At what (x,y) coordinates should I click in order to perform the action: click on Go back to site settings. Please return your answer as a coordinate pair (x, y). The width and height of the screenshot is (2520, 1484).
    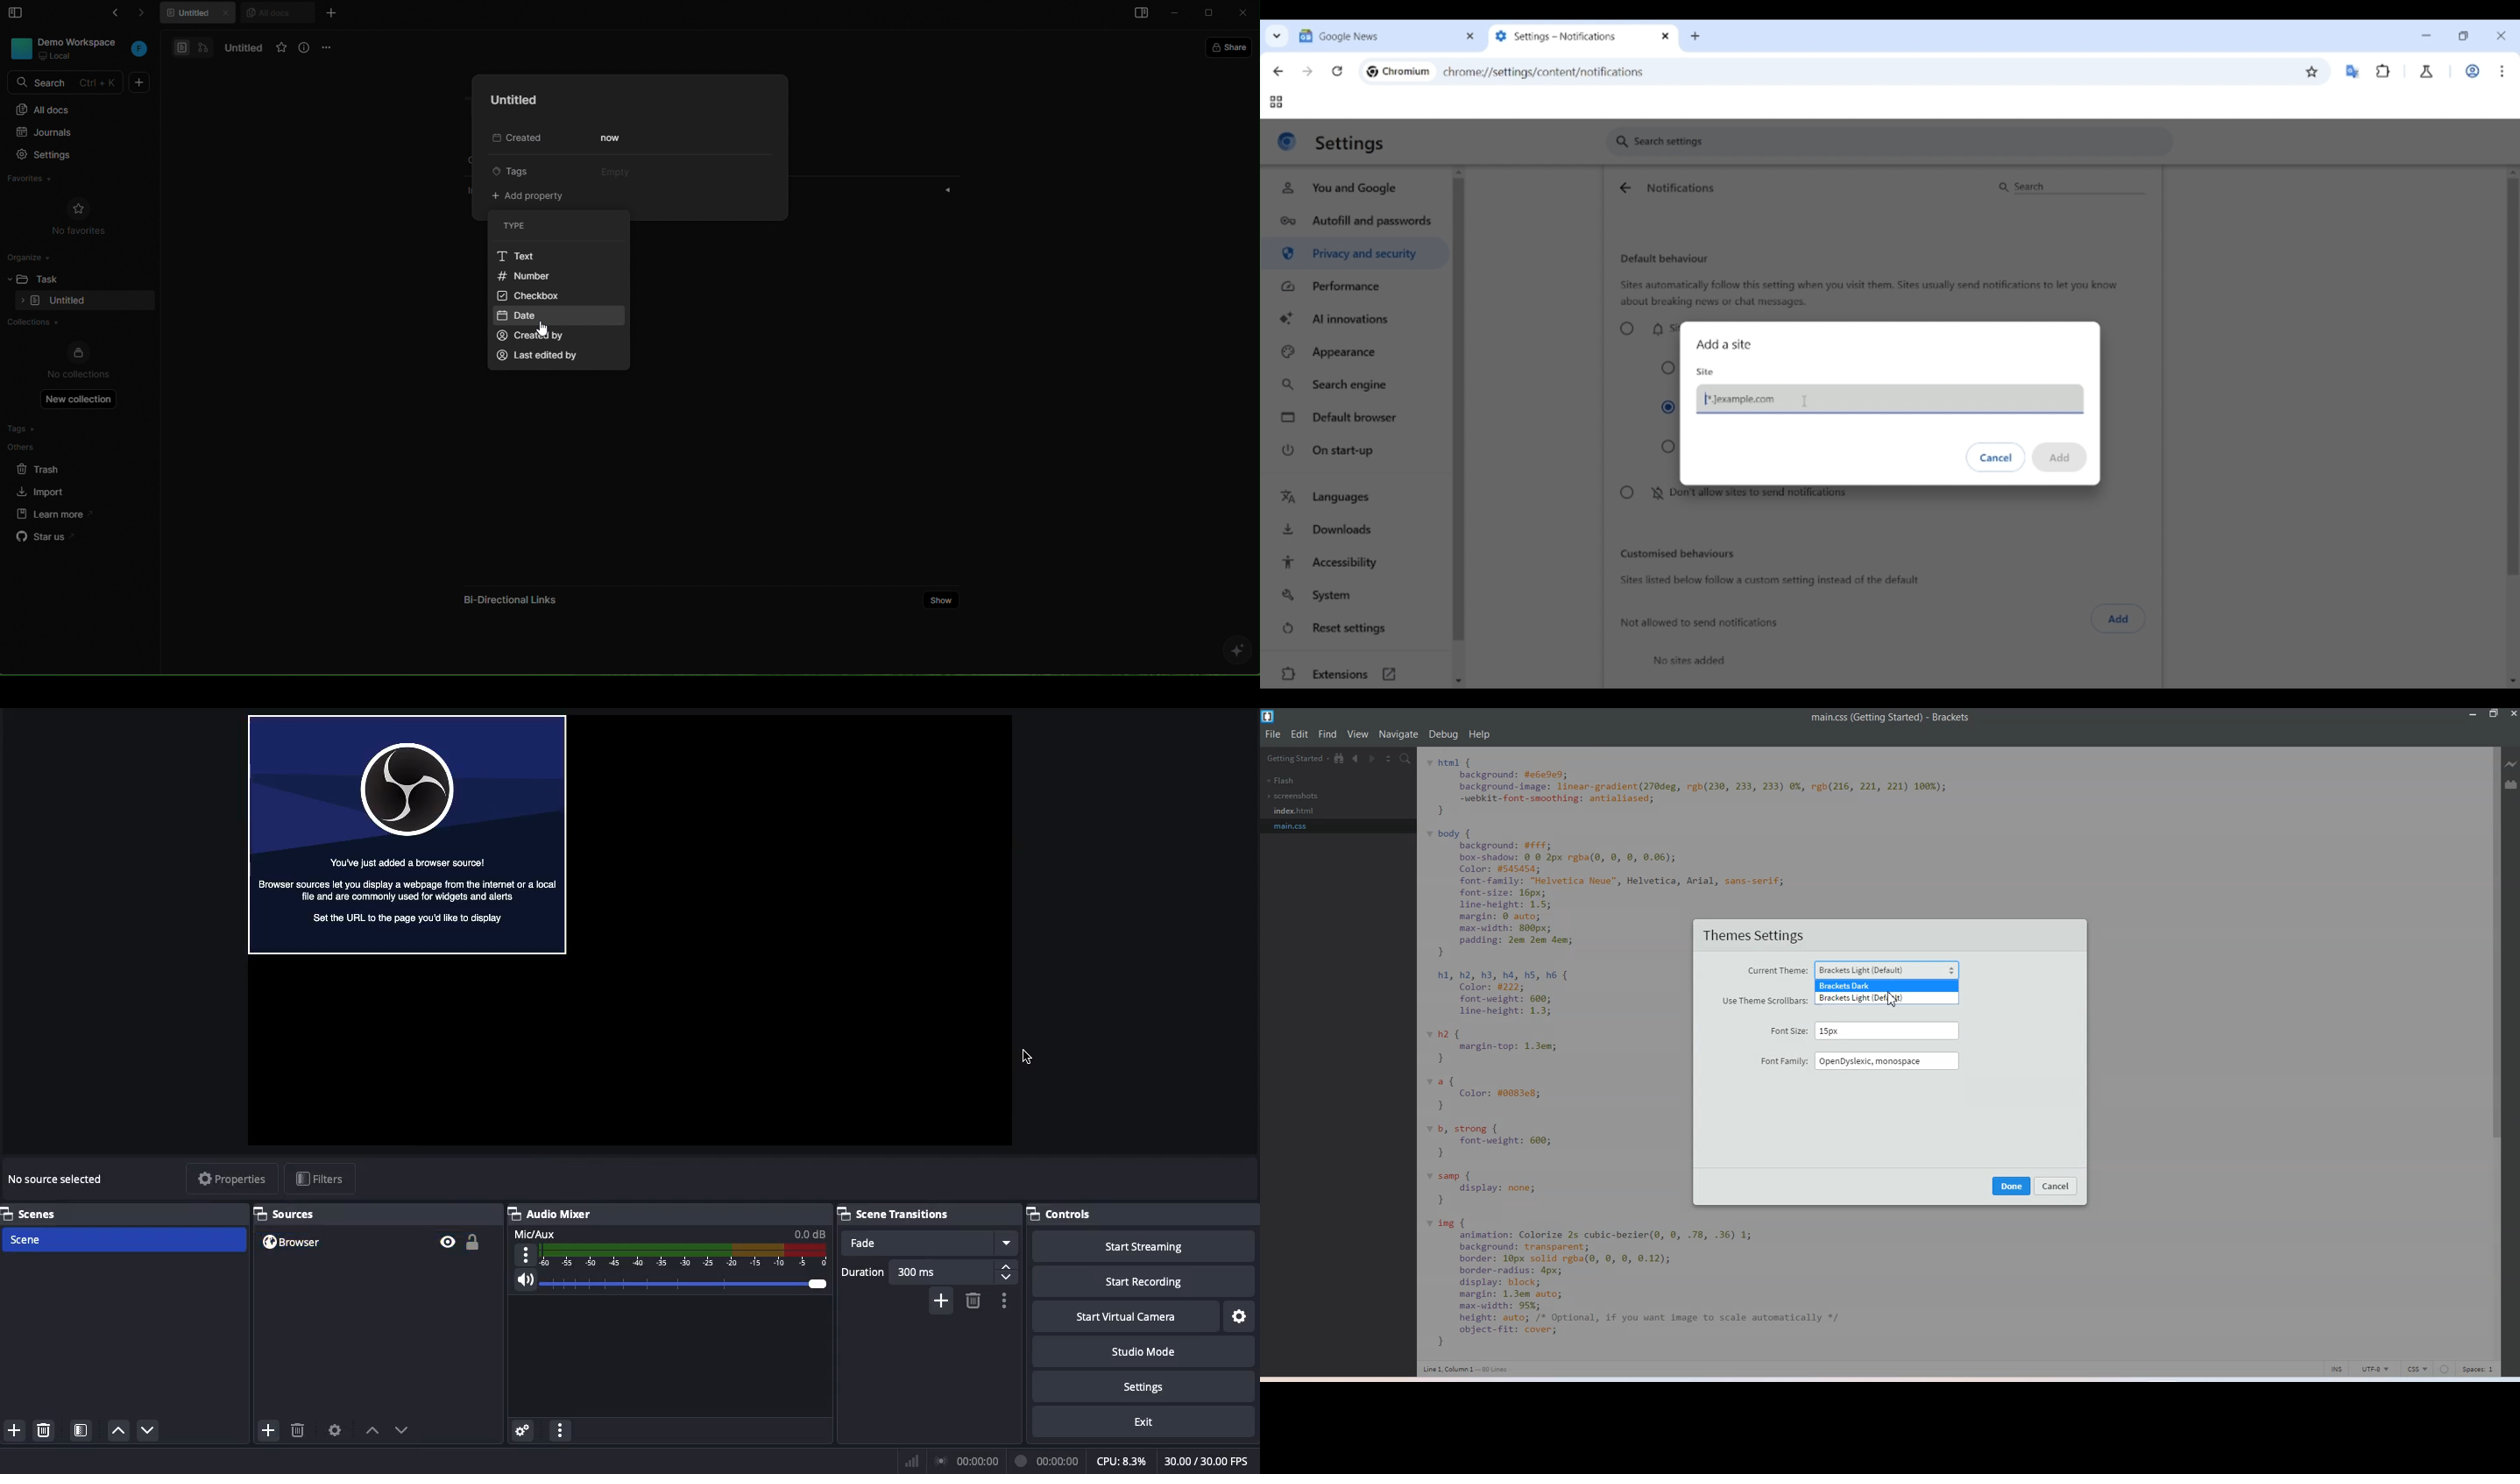
    Looking at the image, I should click on (1624, 188).